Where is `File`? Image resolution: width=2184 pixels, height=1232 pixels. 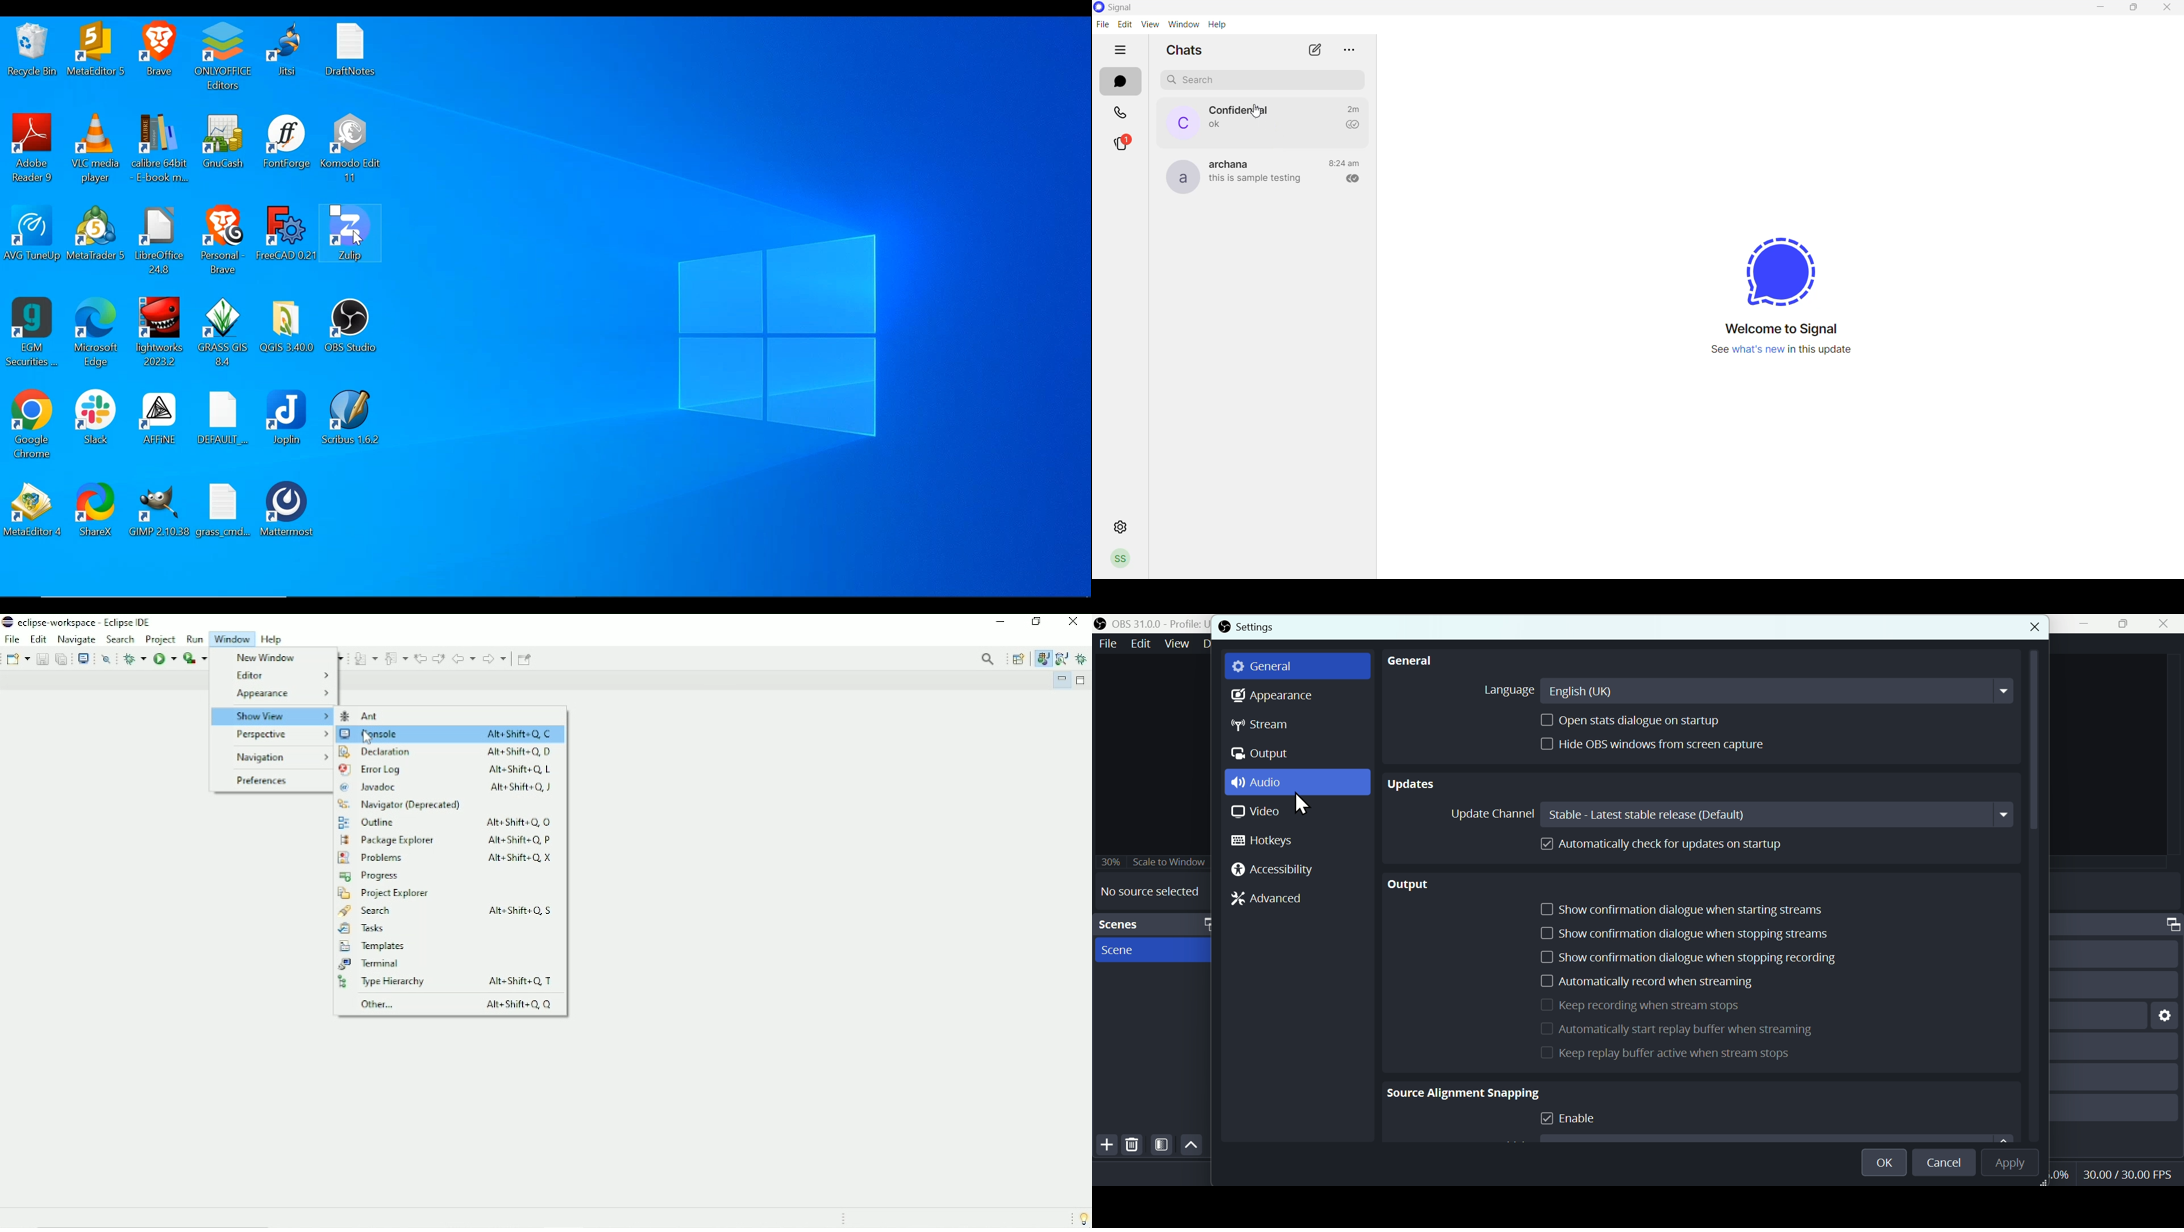
File is located at coordinates (1108, 643).